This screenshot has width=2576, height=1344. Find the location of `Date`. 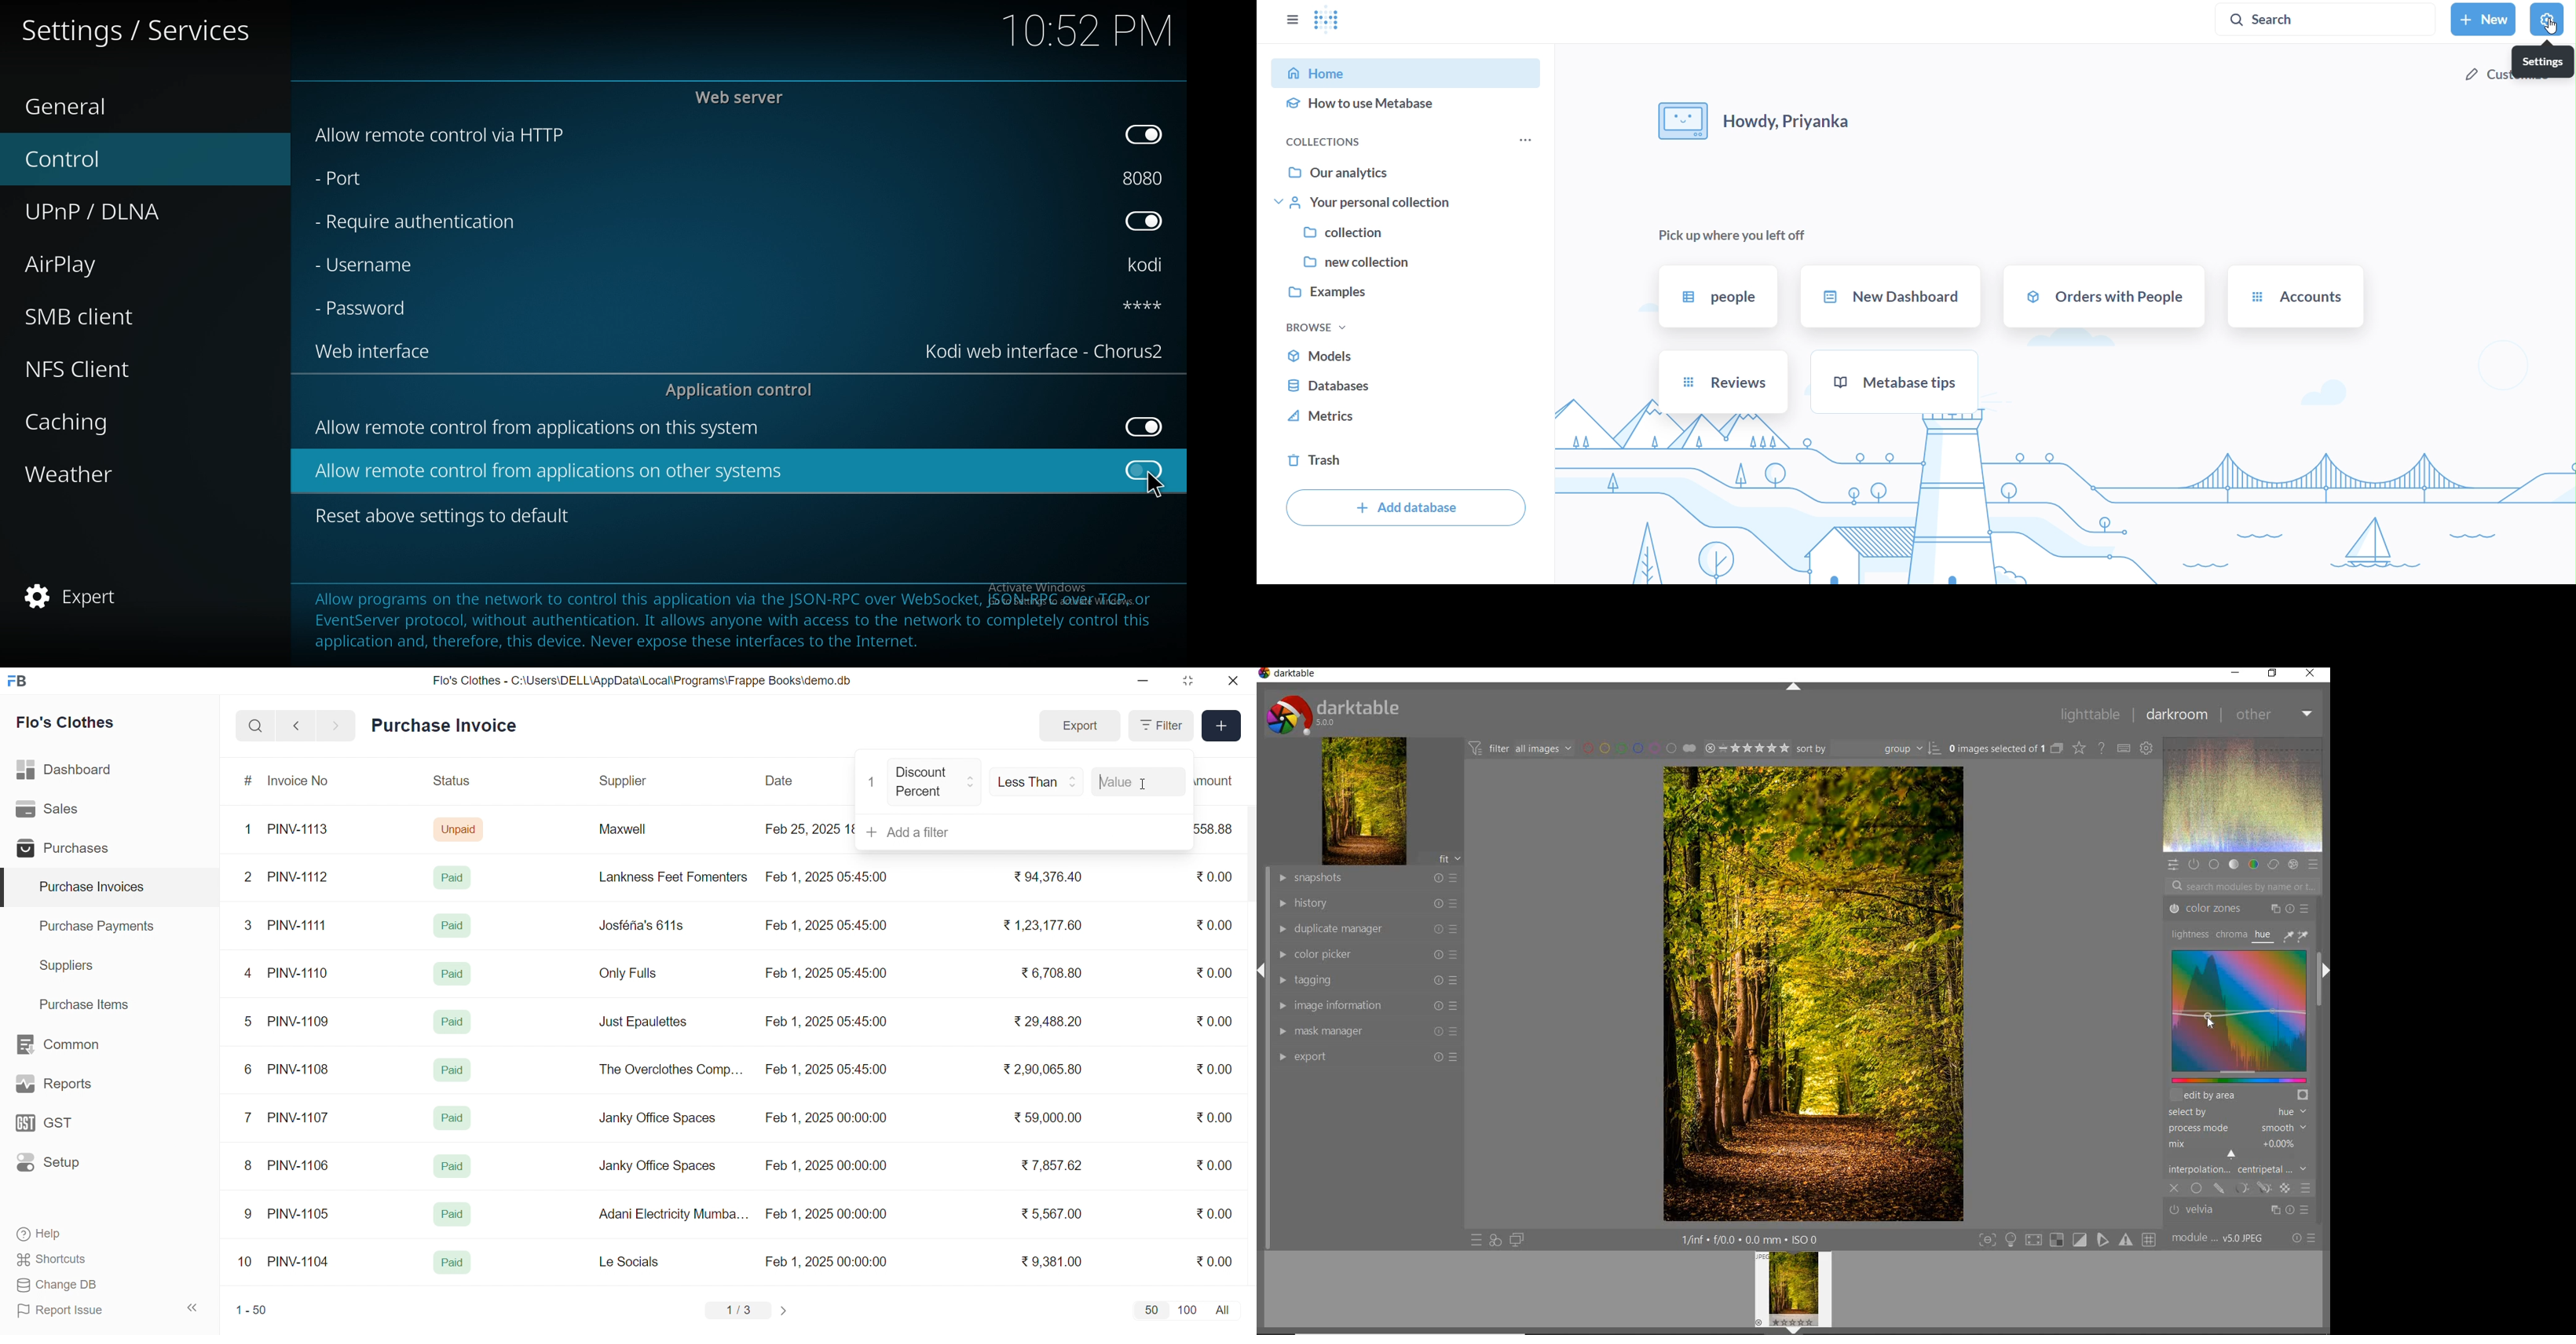

Date is located at coordinates (781, 781).